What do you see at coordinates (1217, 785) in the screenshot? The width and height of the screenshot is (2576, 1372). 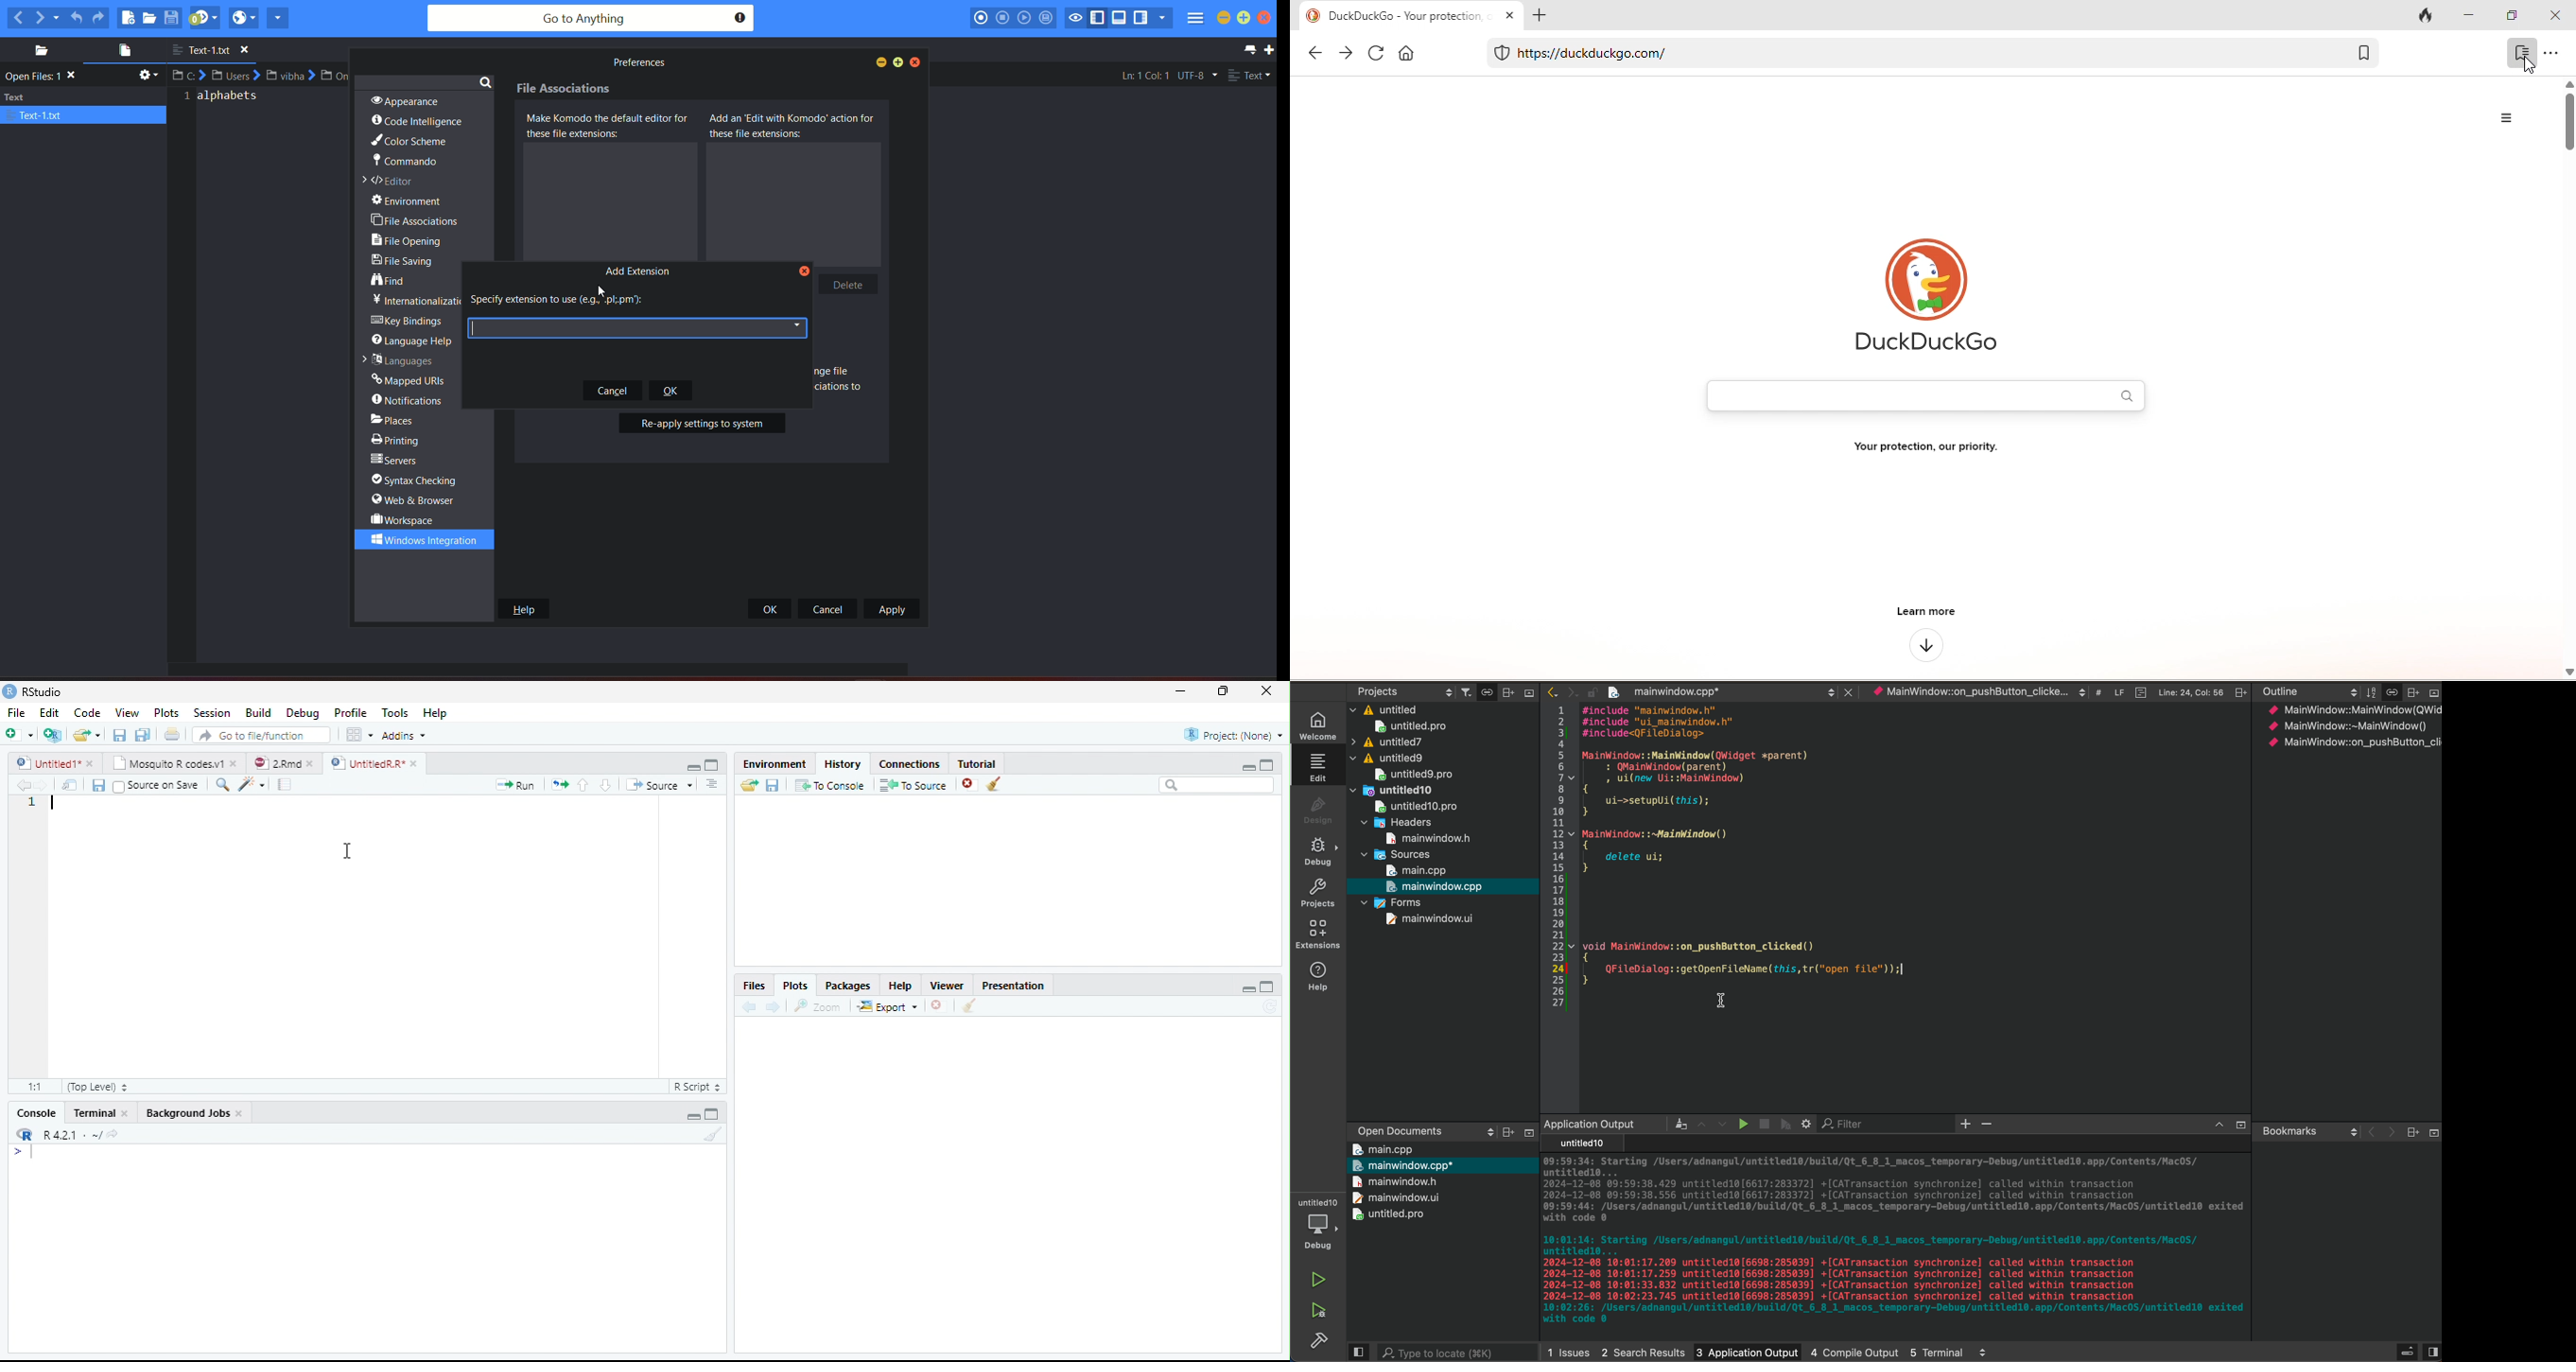 I see `Search` at bounding box center [1217, 785].